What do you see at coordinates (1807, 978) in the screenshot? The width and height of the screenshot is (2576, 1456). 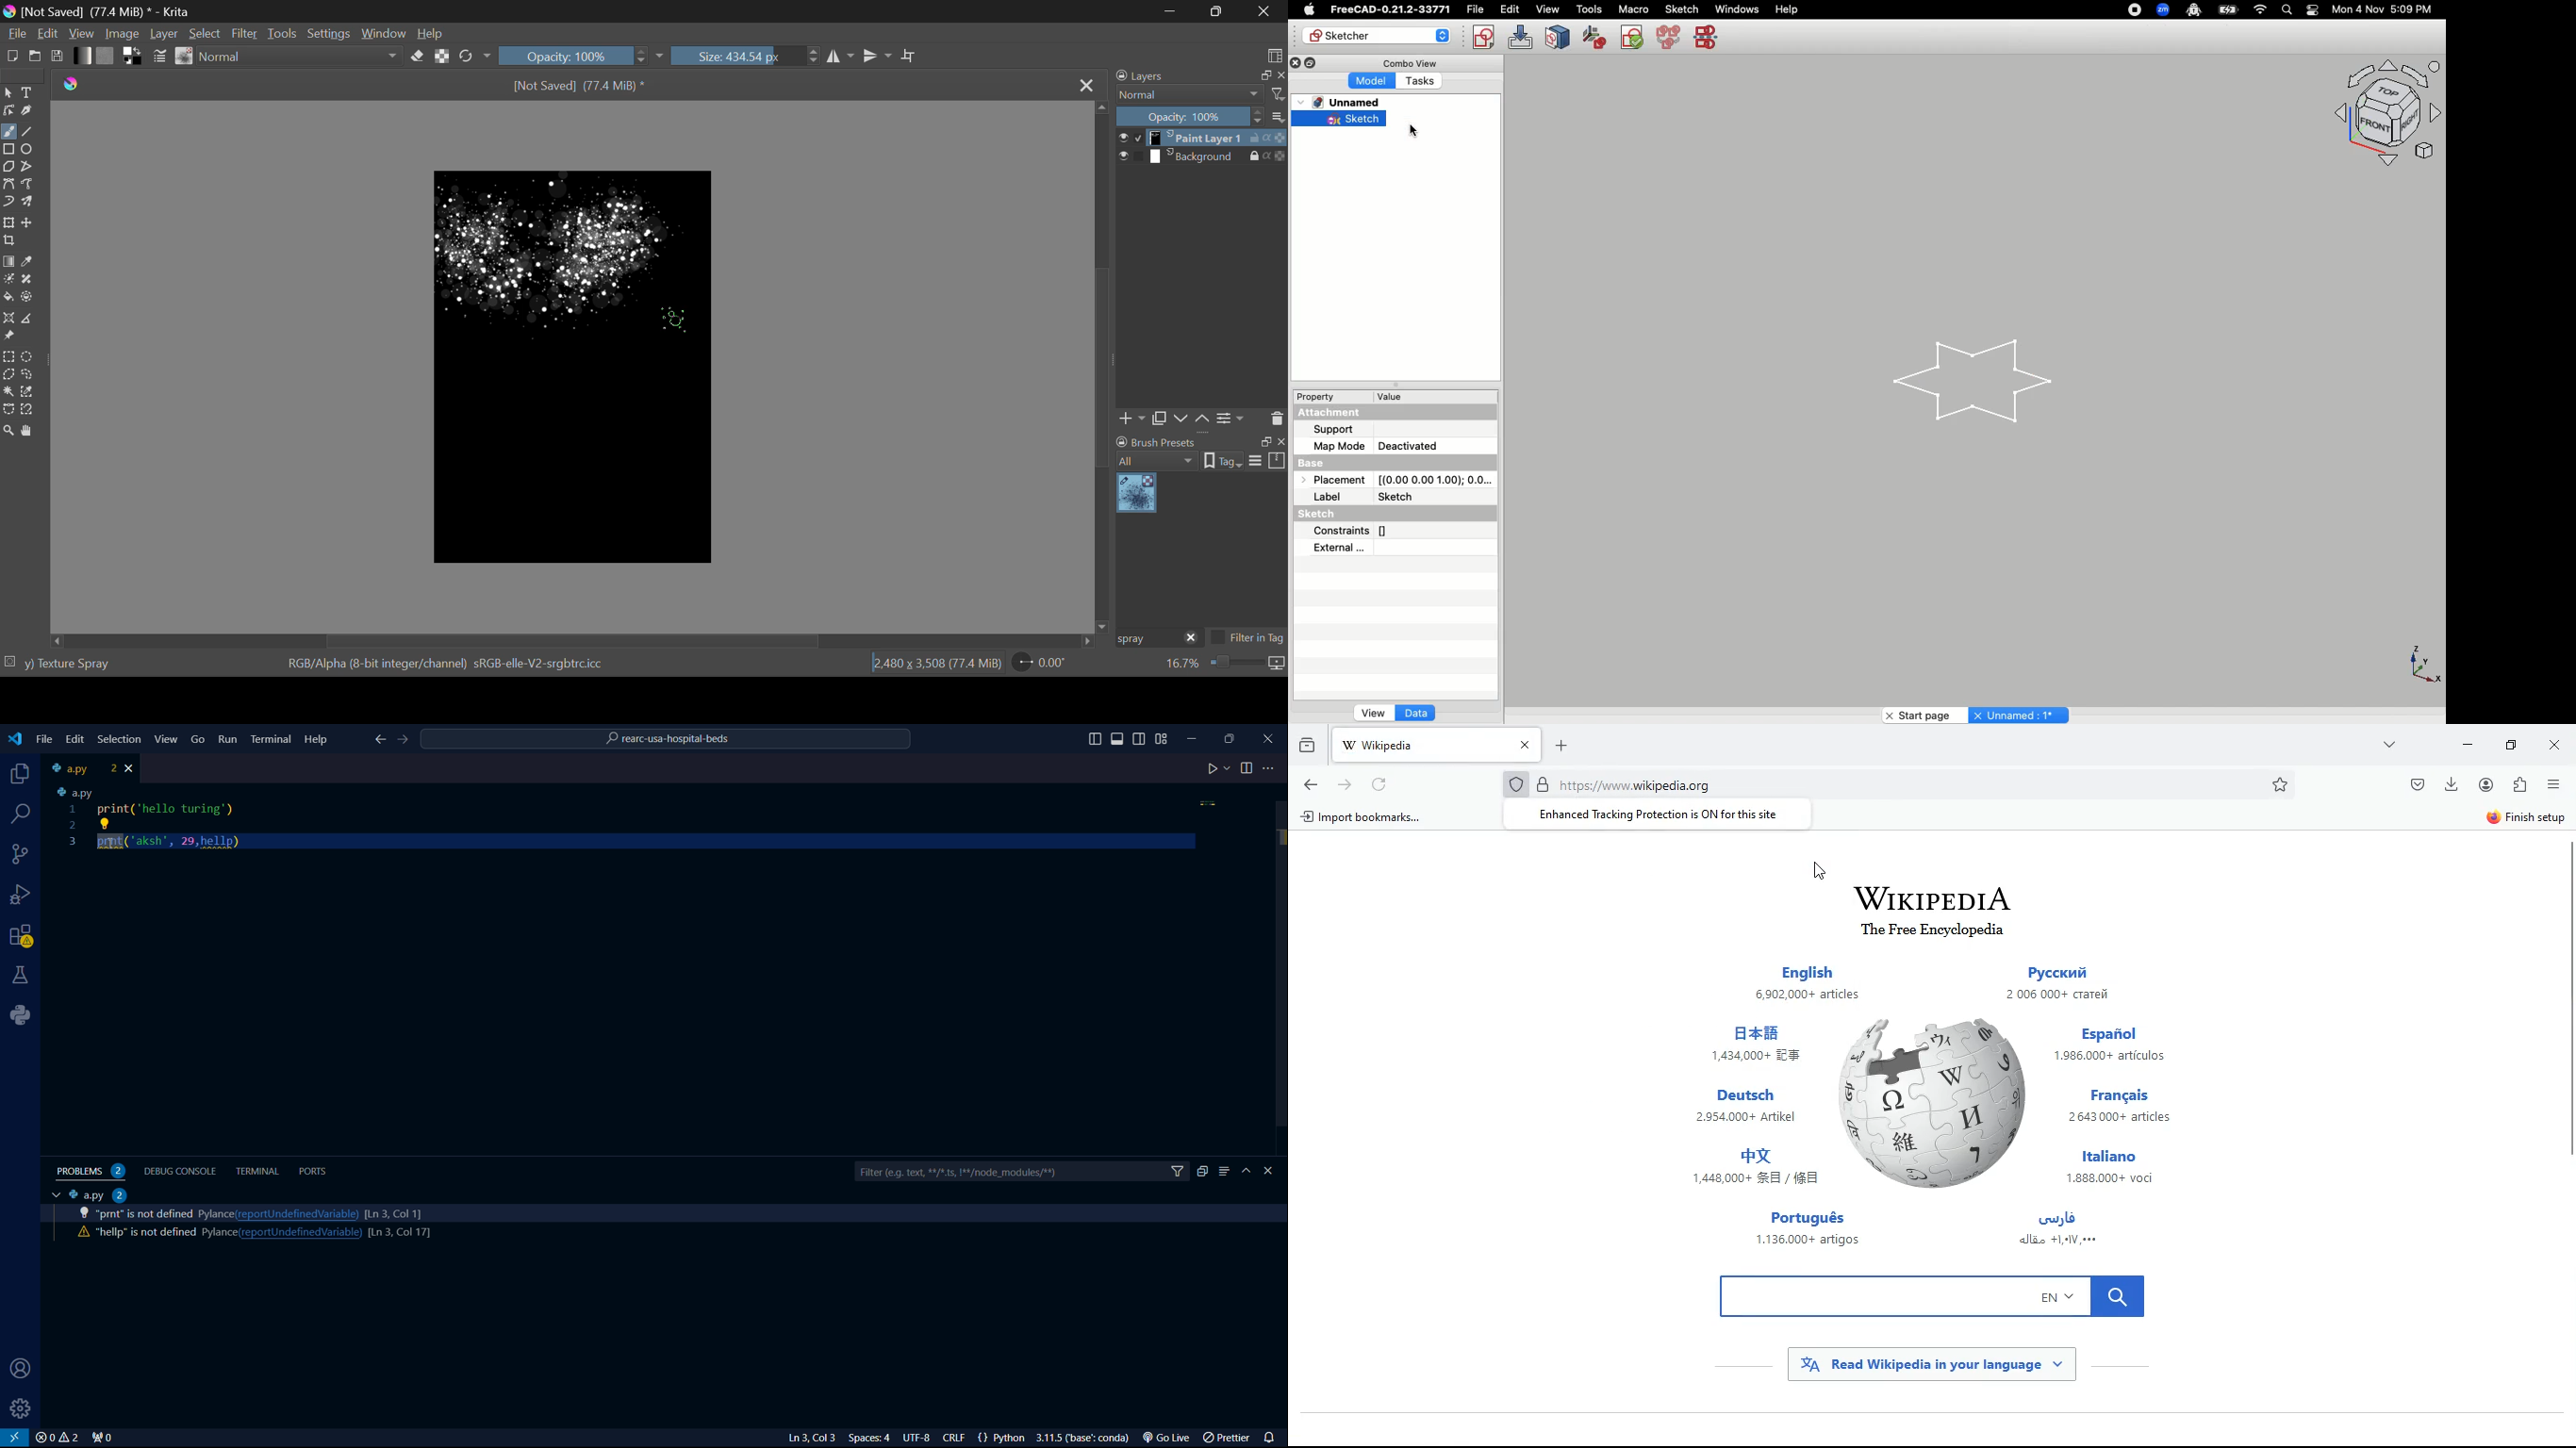 I see `english` at bounding box center [1807, 978].